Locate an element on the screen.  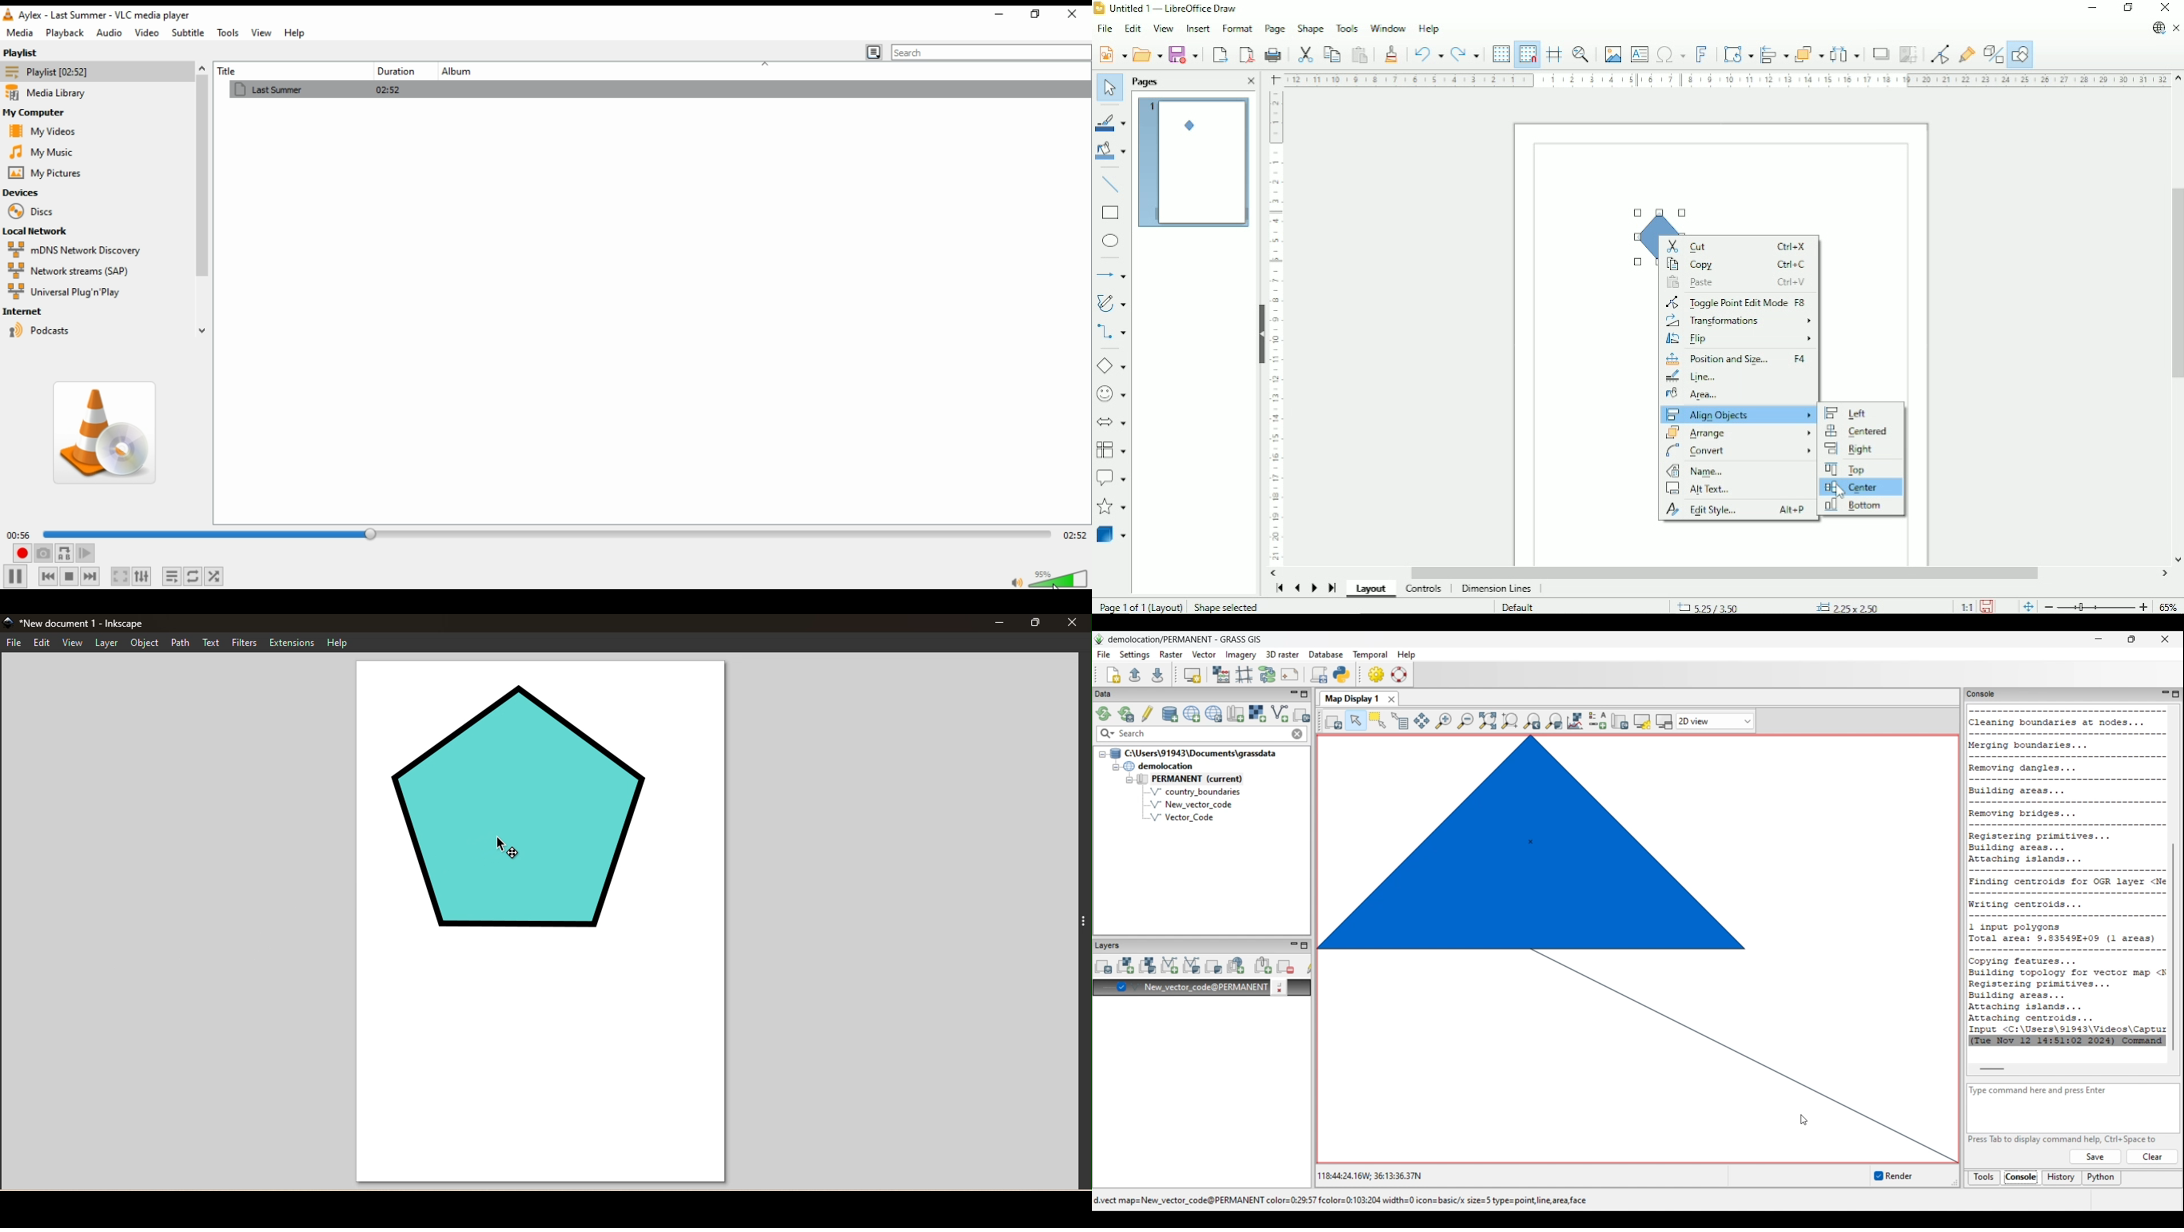
playlist is located at coordinates (55, 73).